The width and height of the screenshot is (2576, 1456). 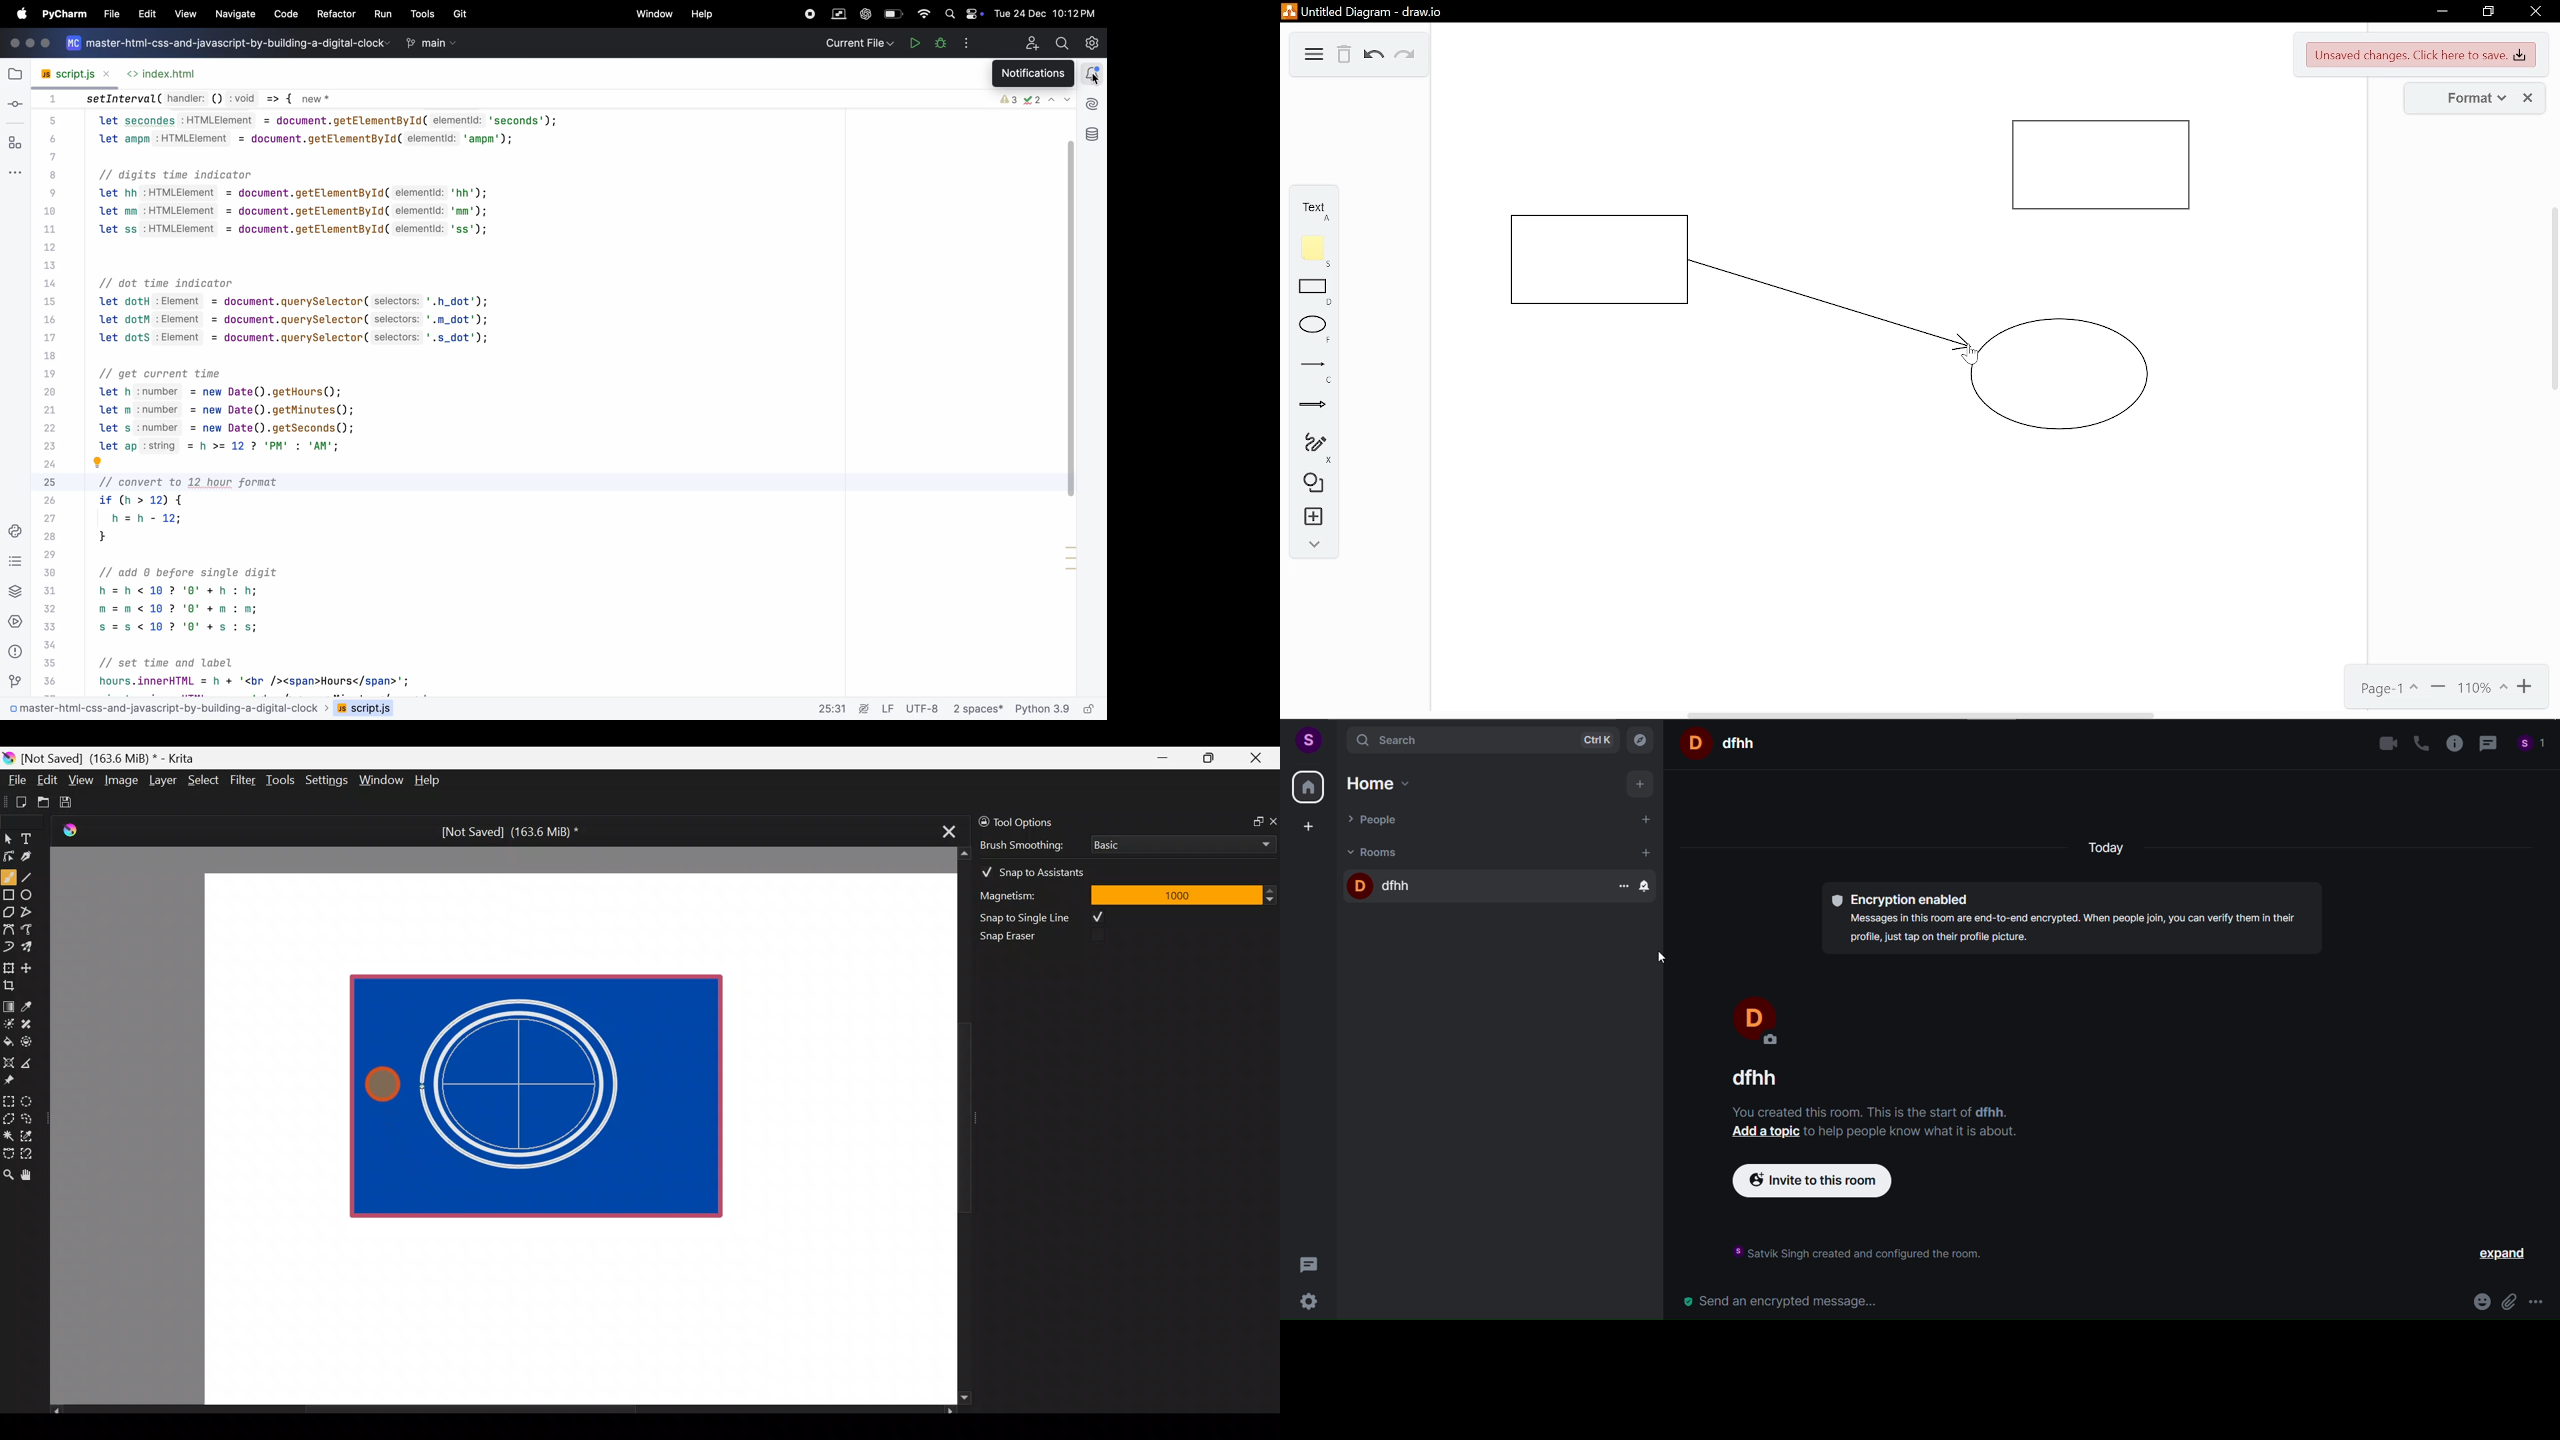 I want to click on Lock/unlock docker, so click(x=981, y=819).